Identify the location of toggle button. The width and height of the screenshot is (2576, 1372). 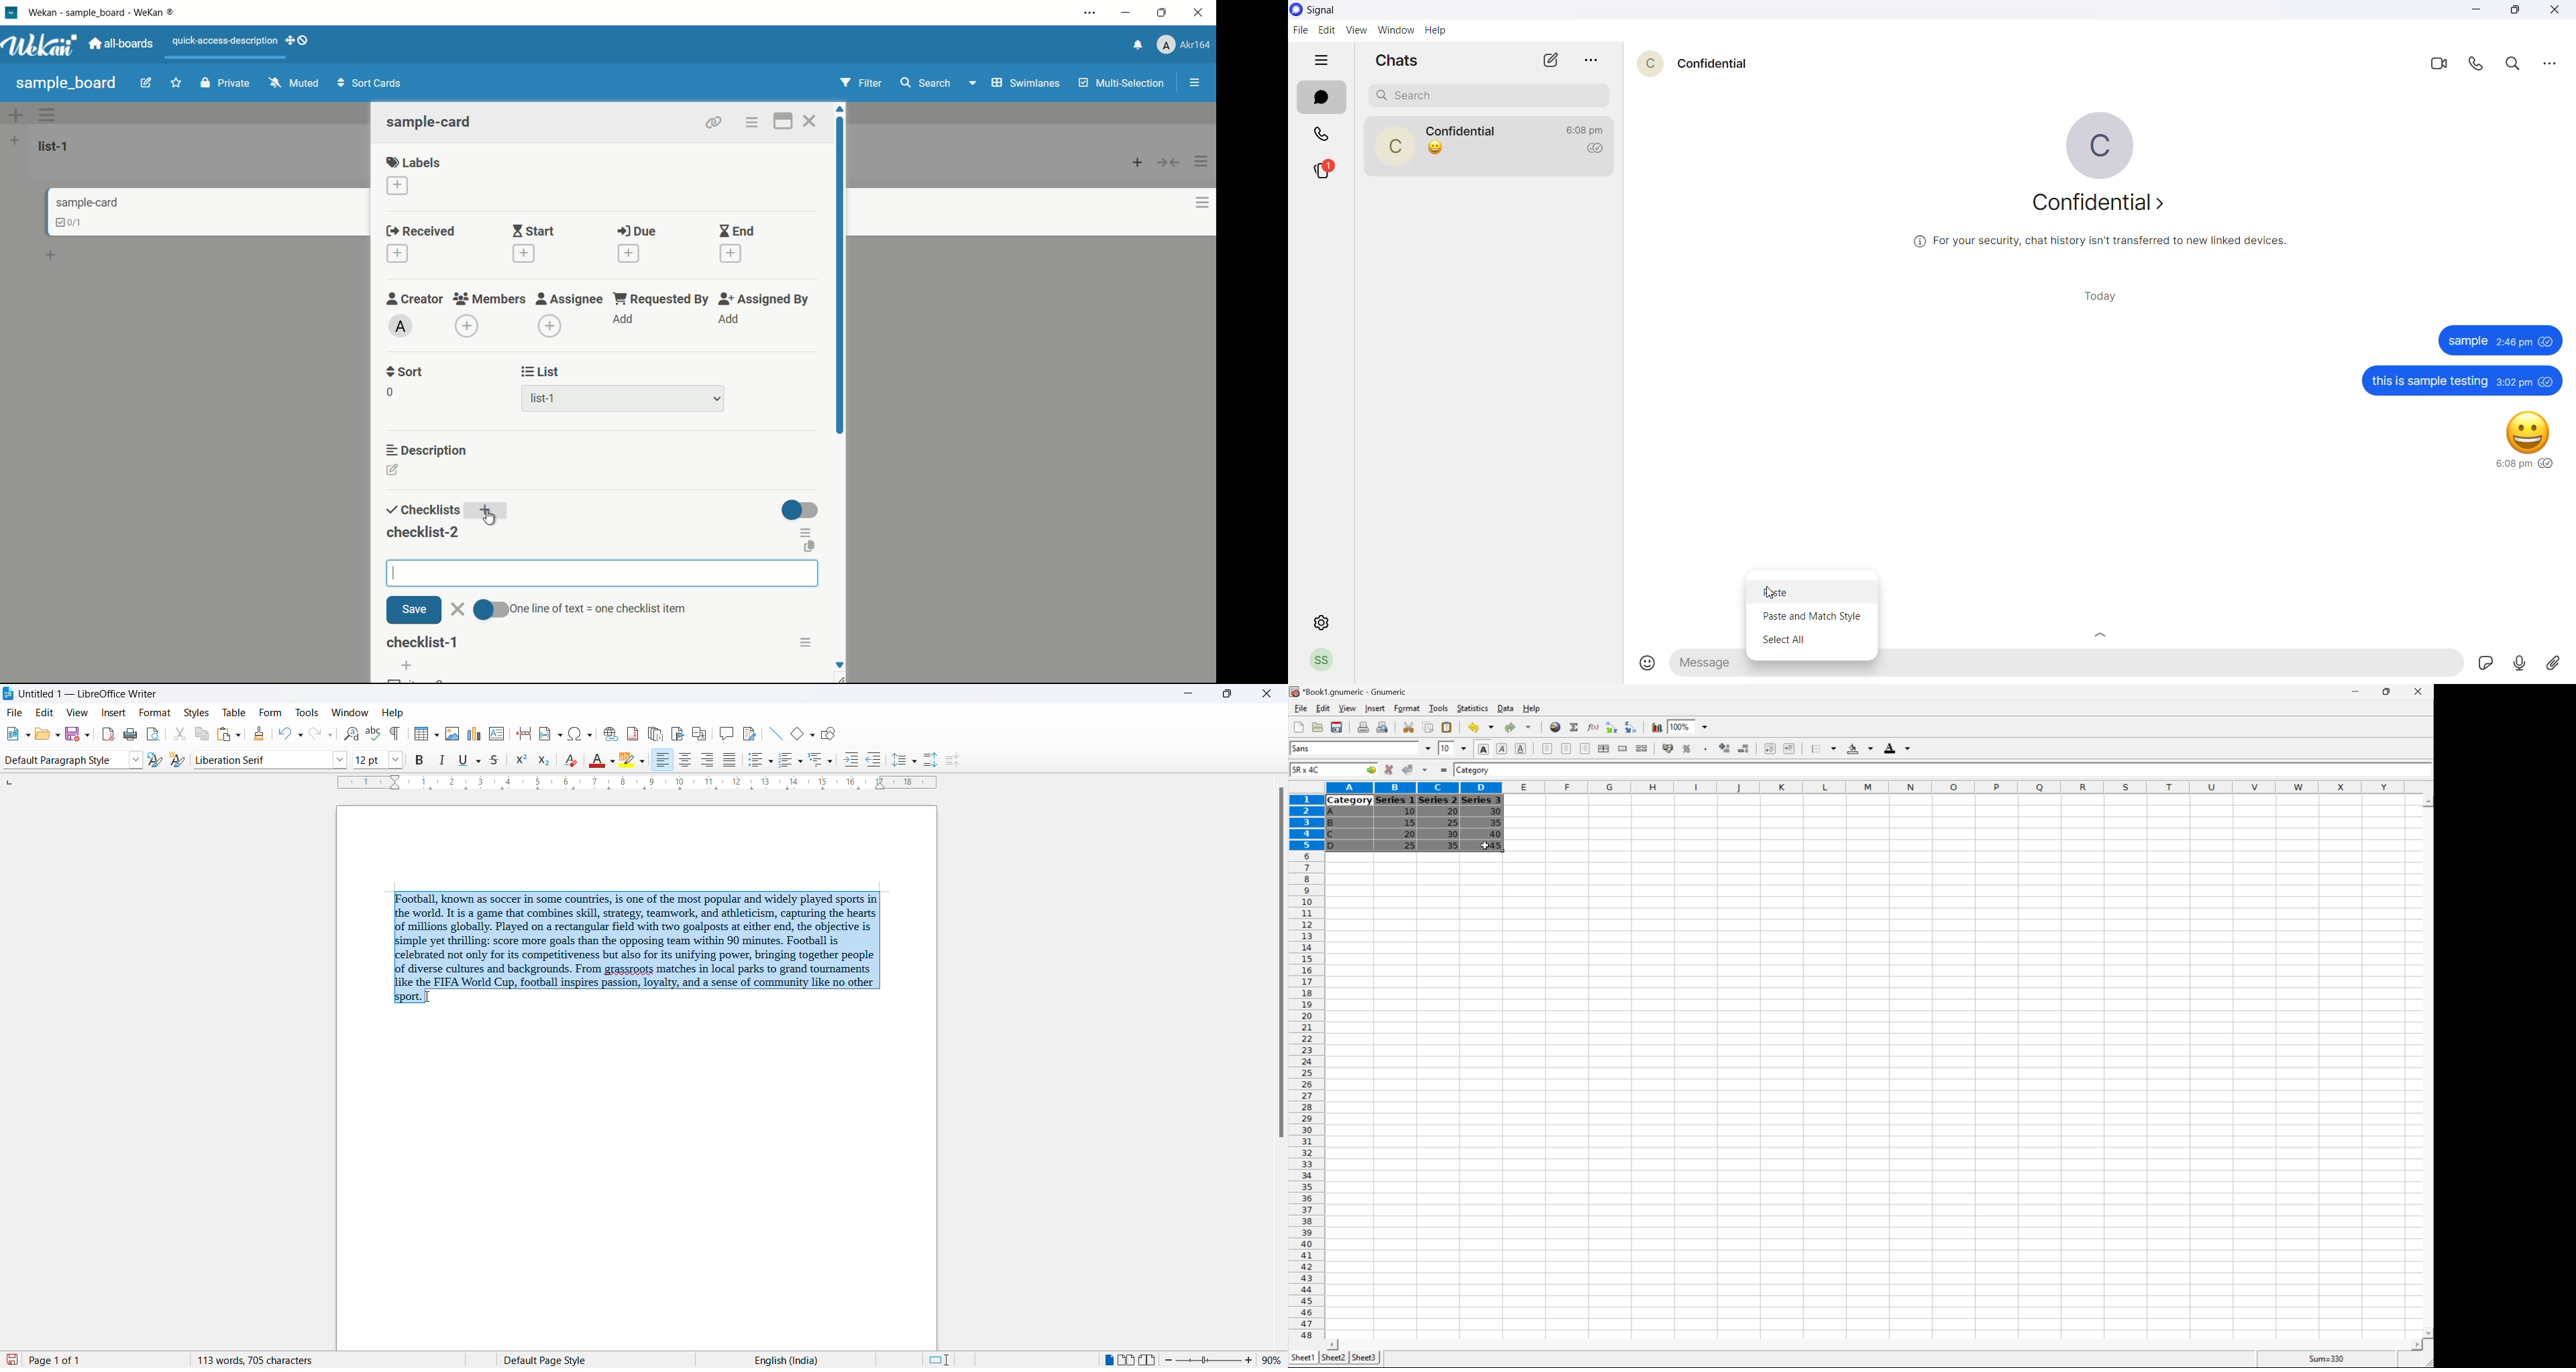
(801, 510).